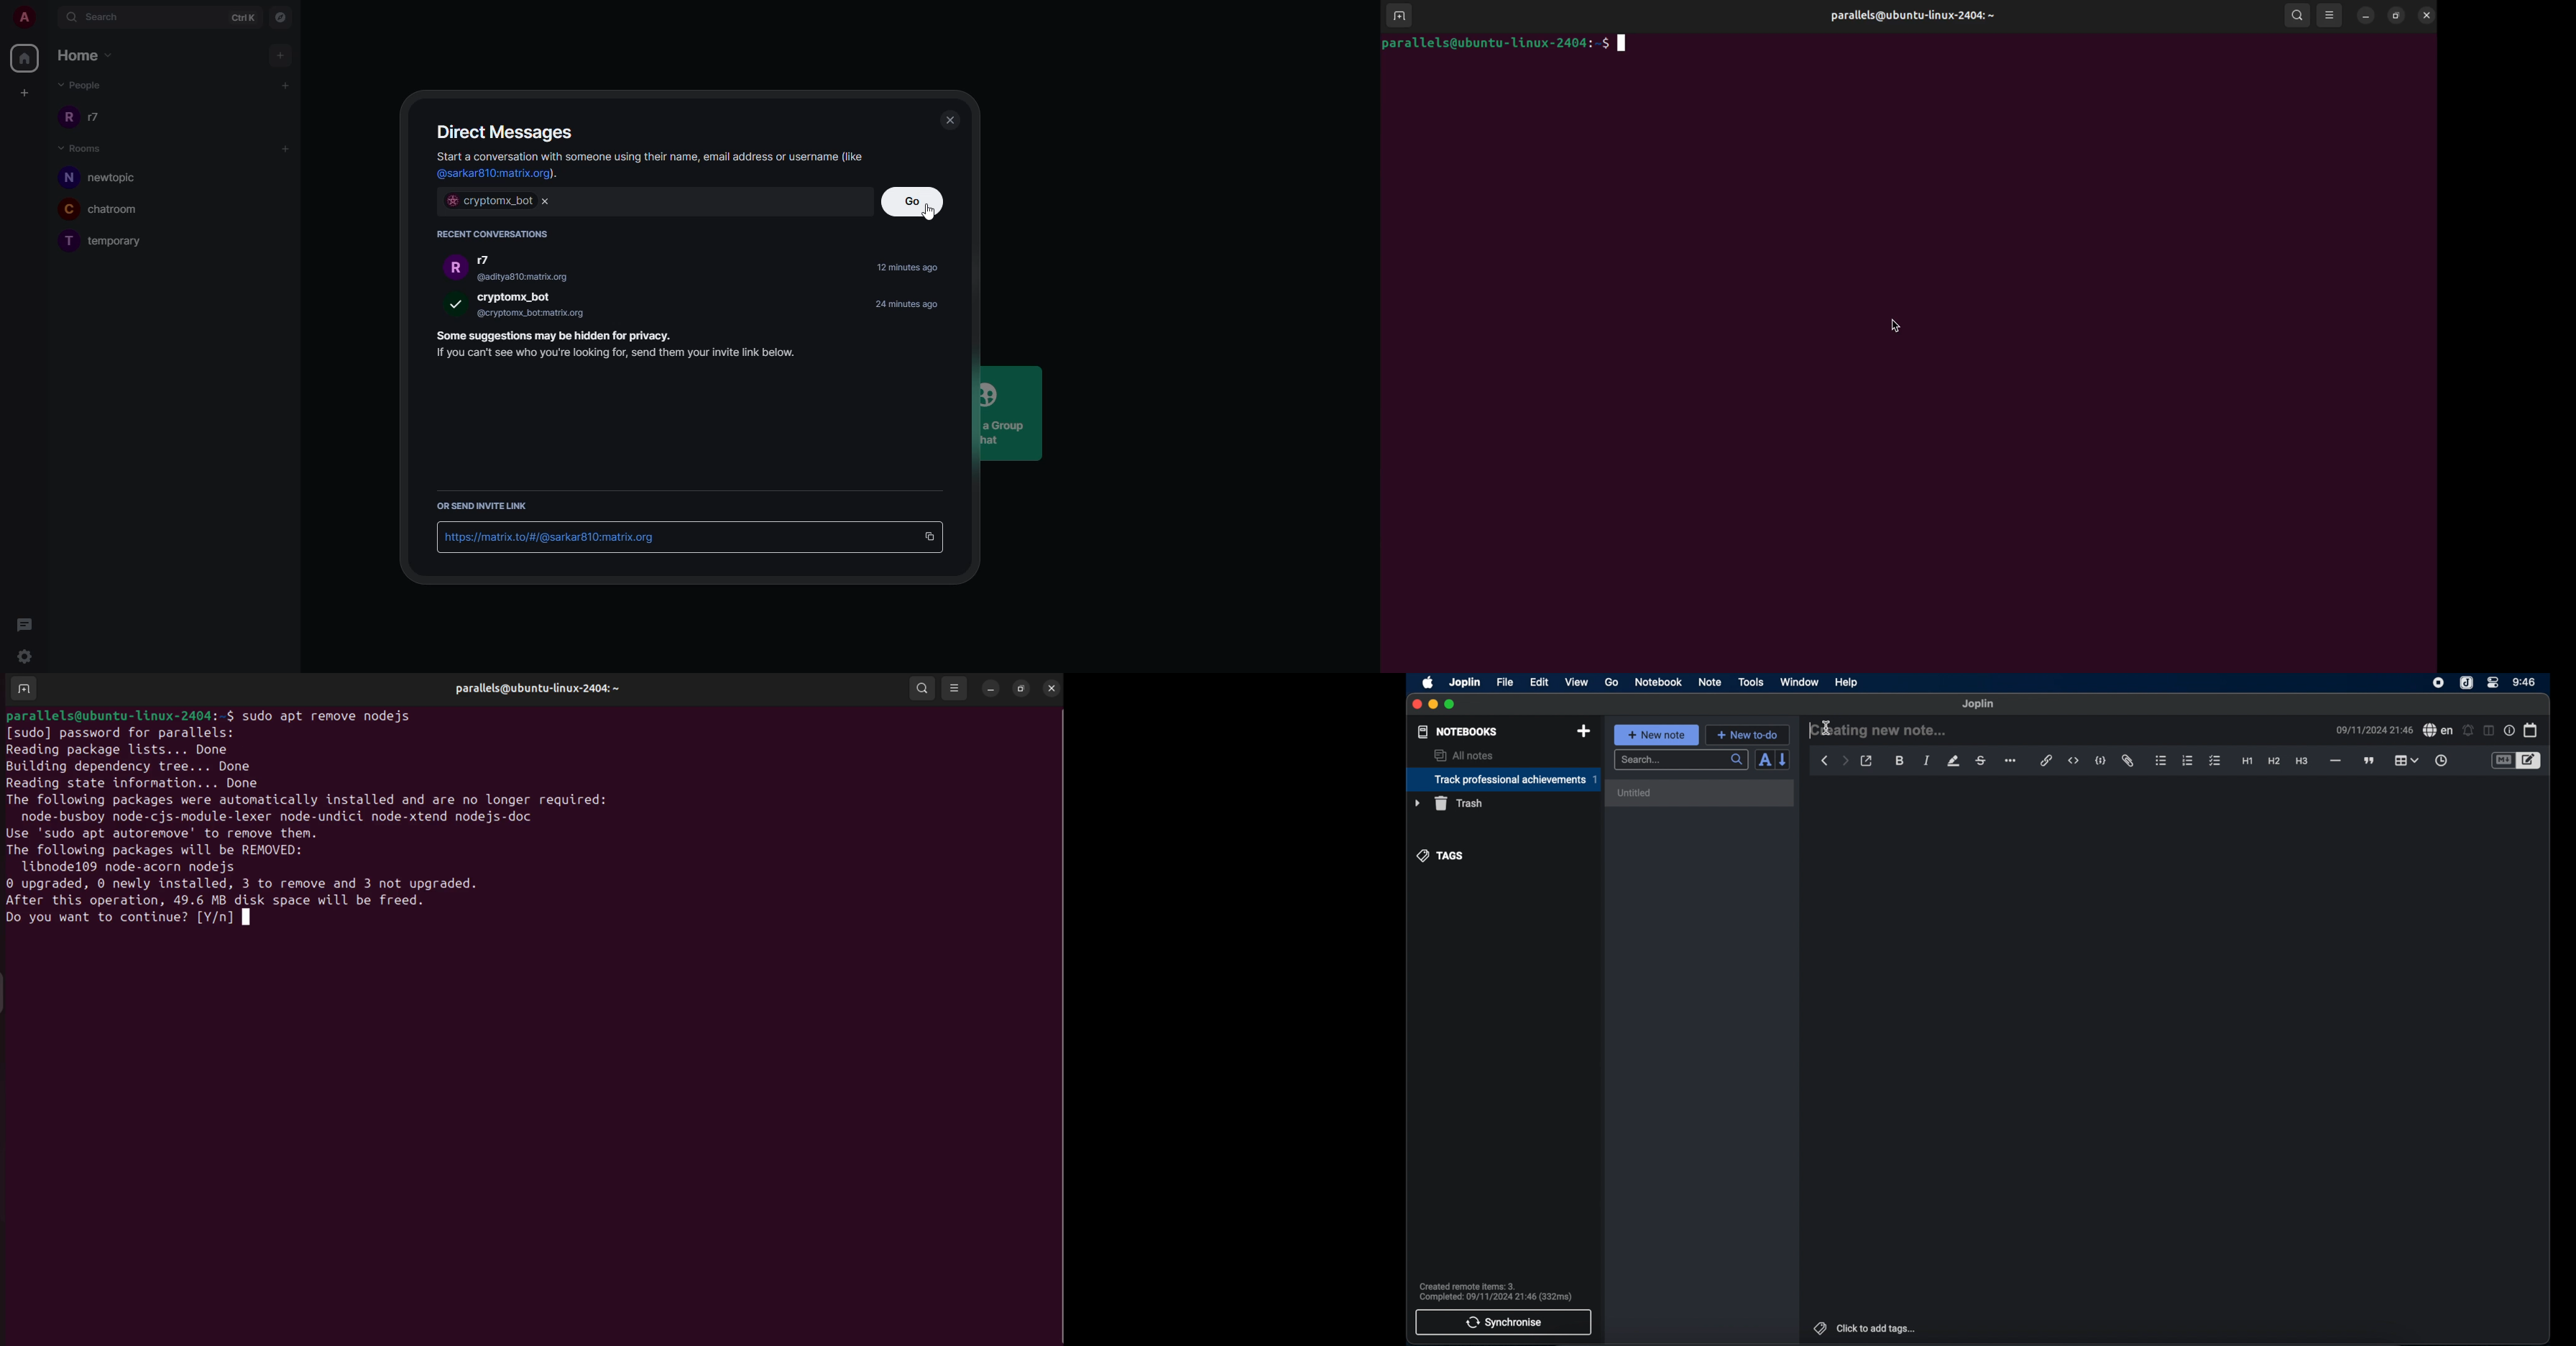  Describe the element at coordinates (2370, 760) in the screenshot. I see `block quote` at that location.